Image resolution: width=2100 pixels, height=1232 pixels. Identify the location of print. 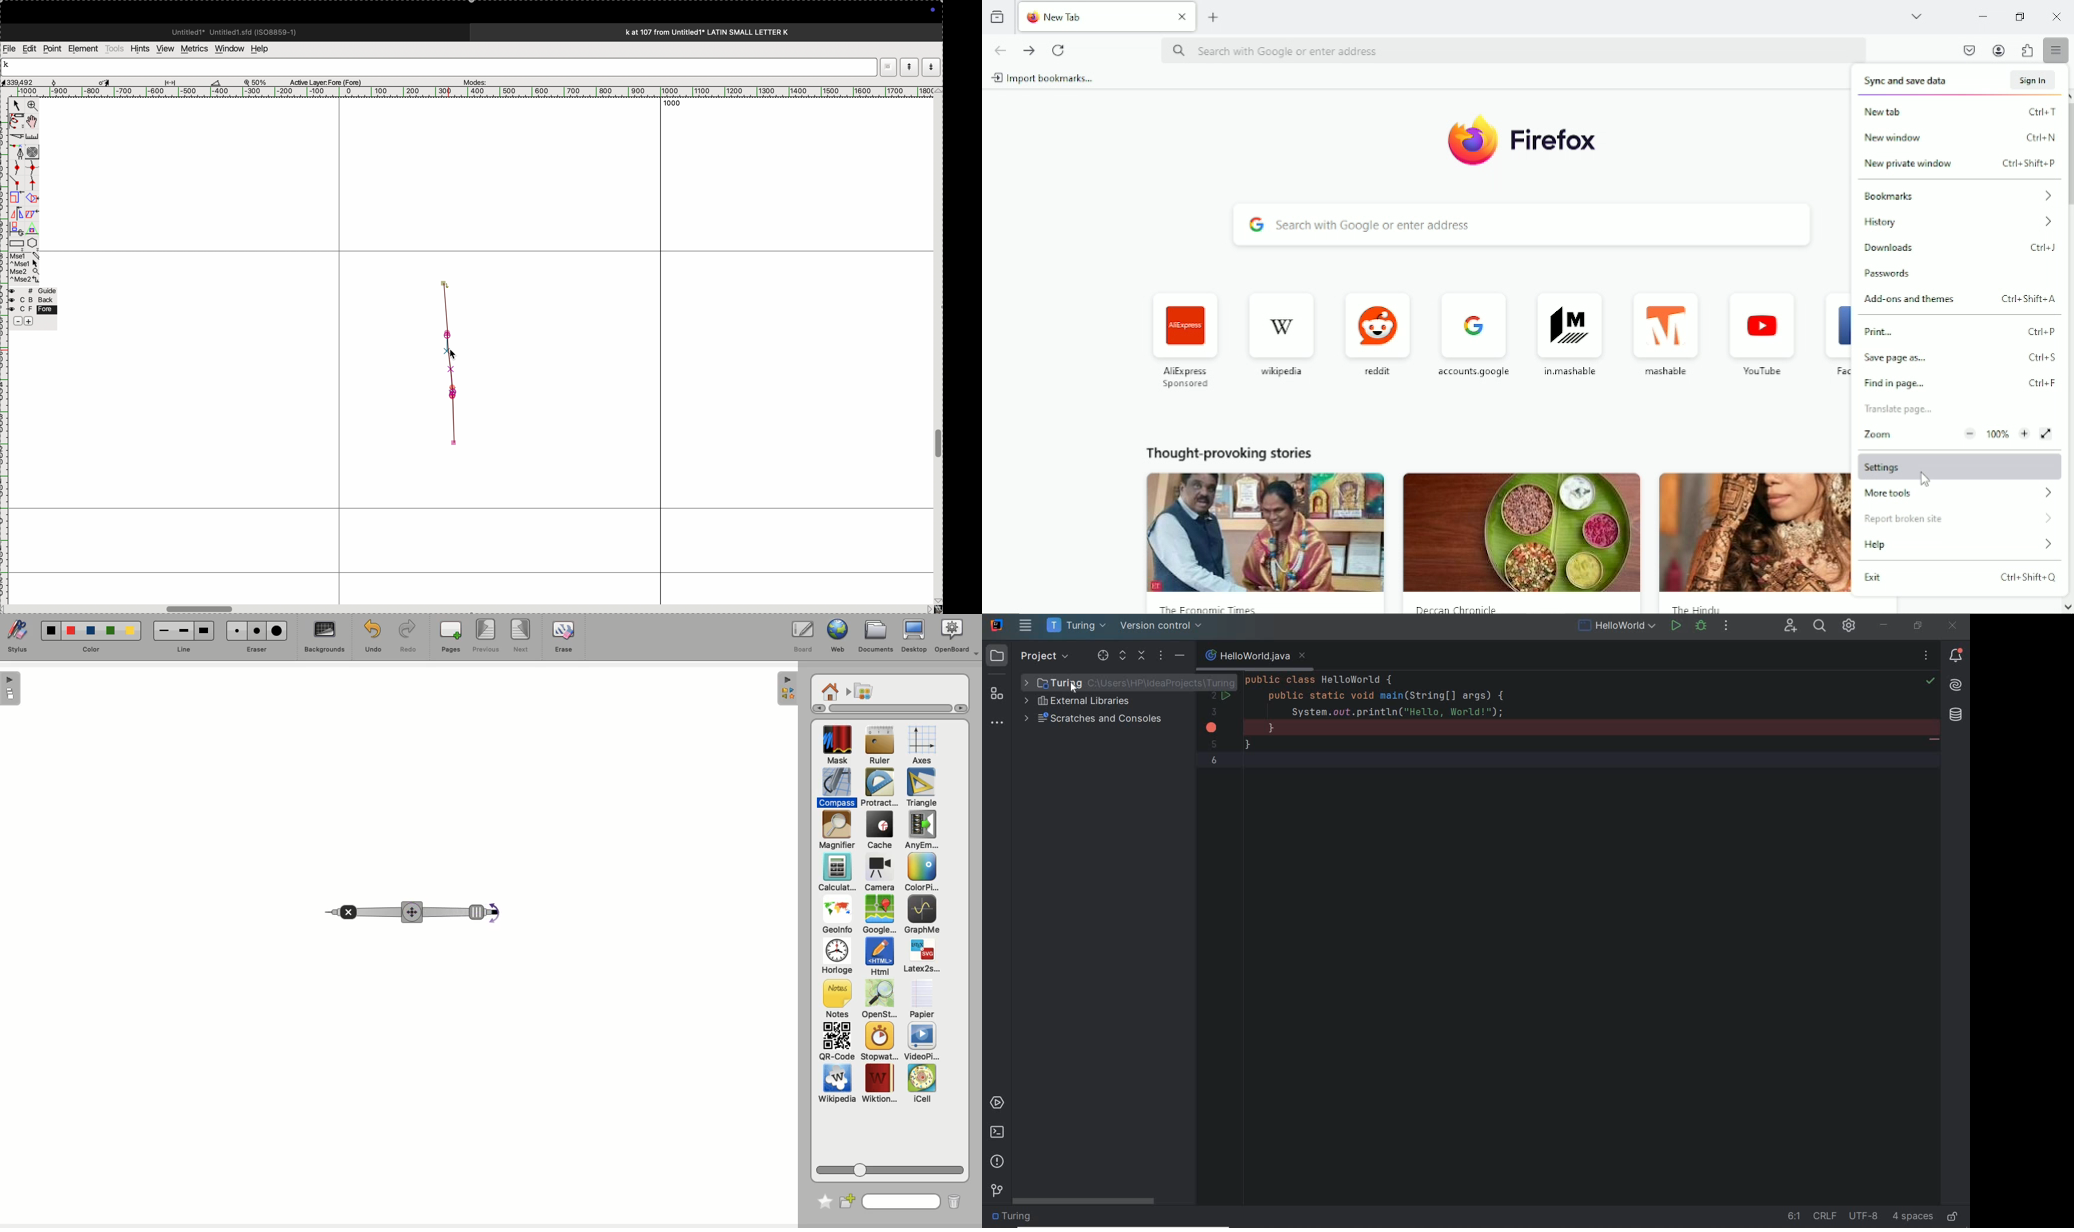
(1959, 333).